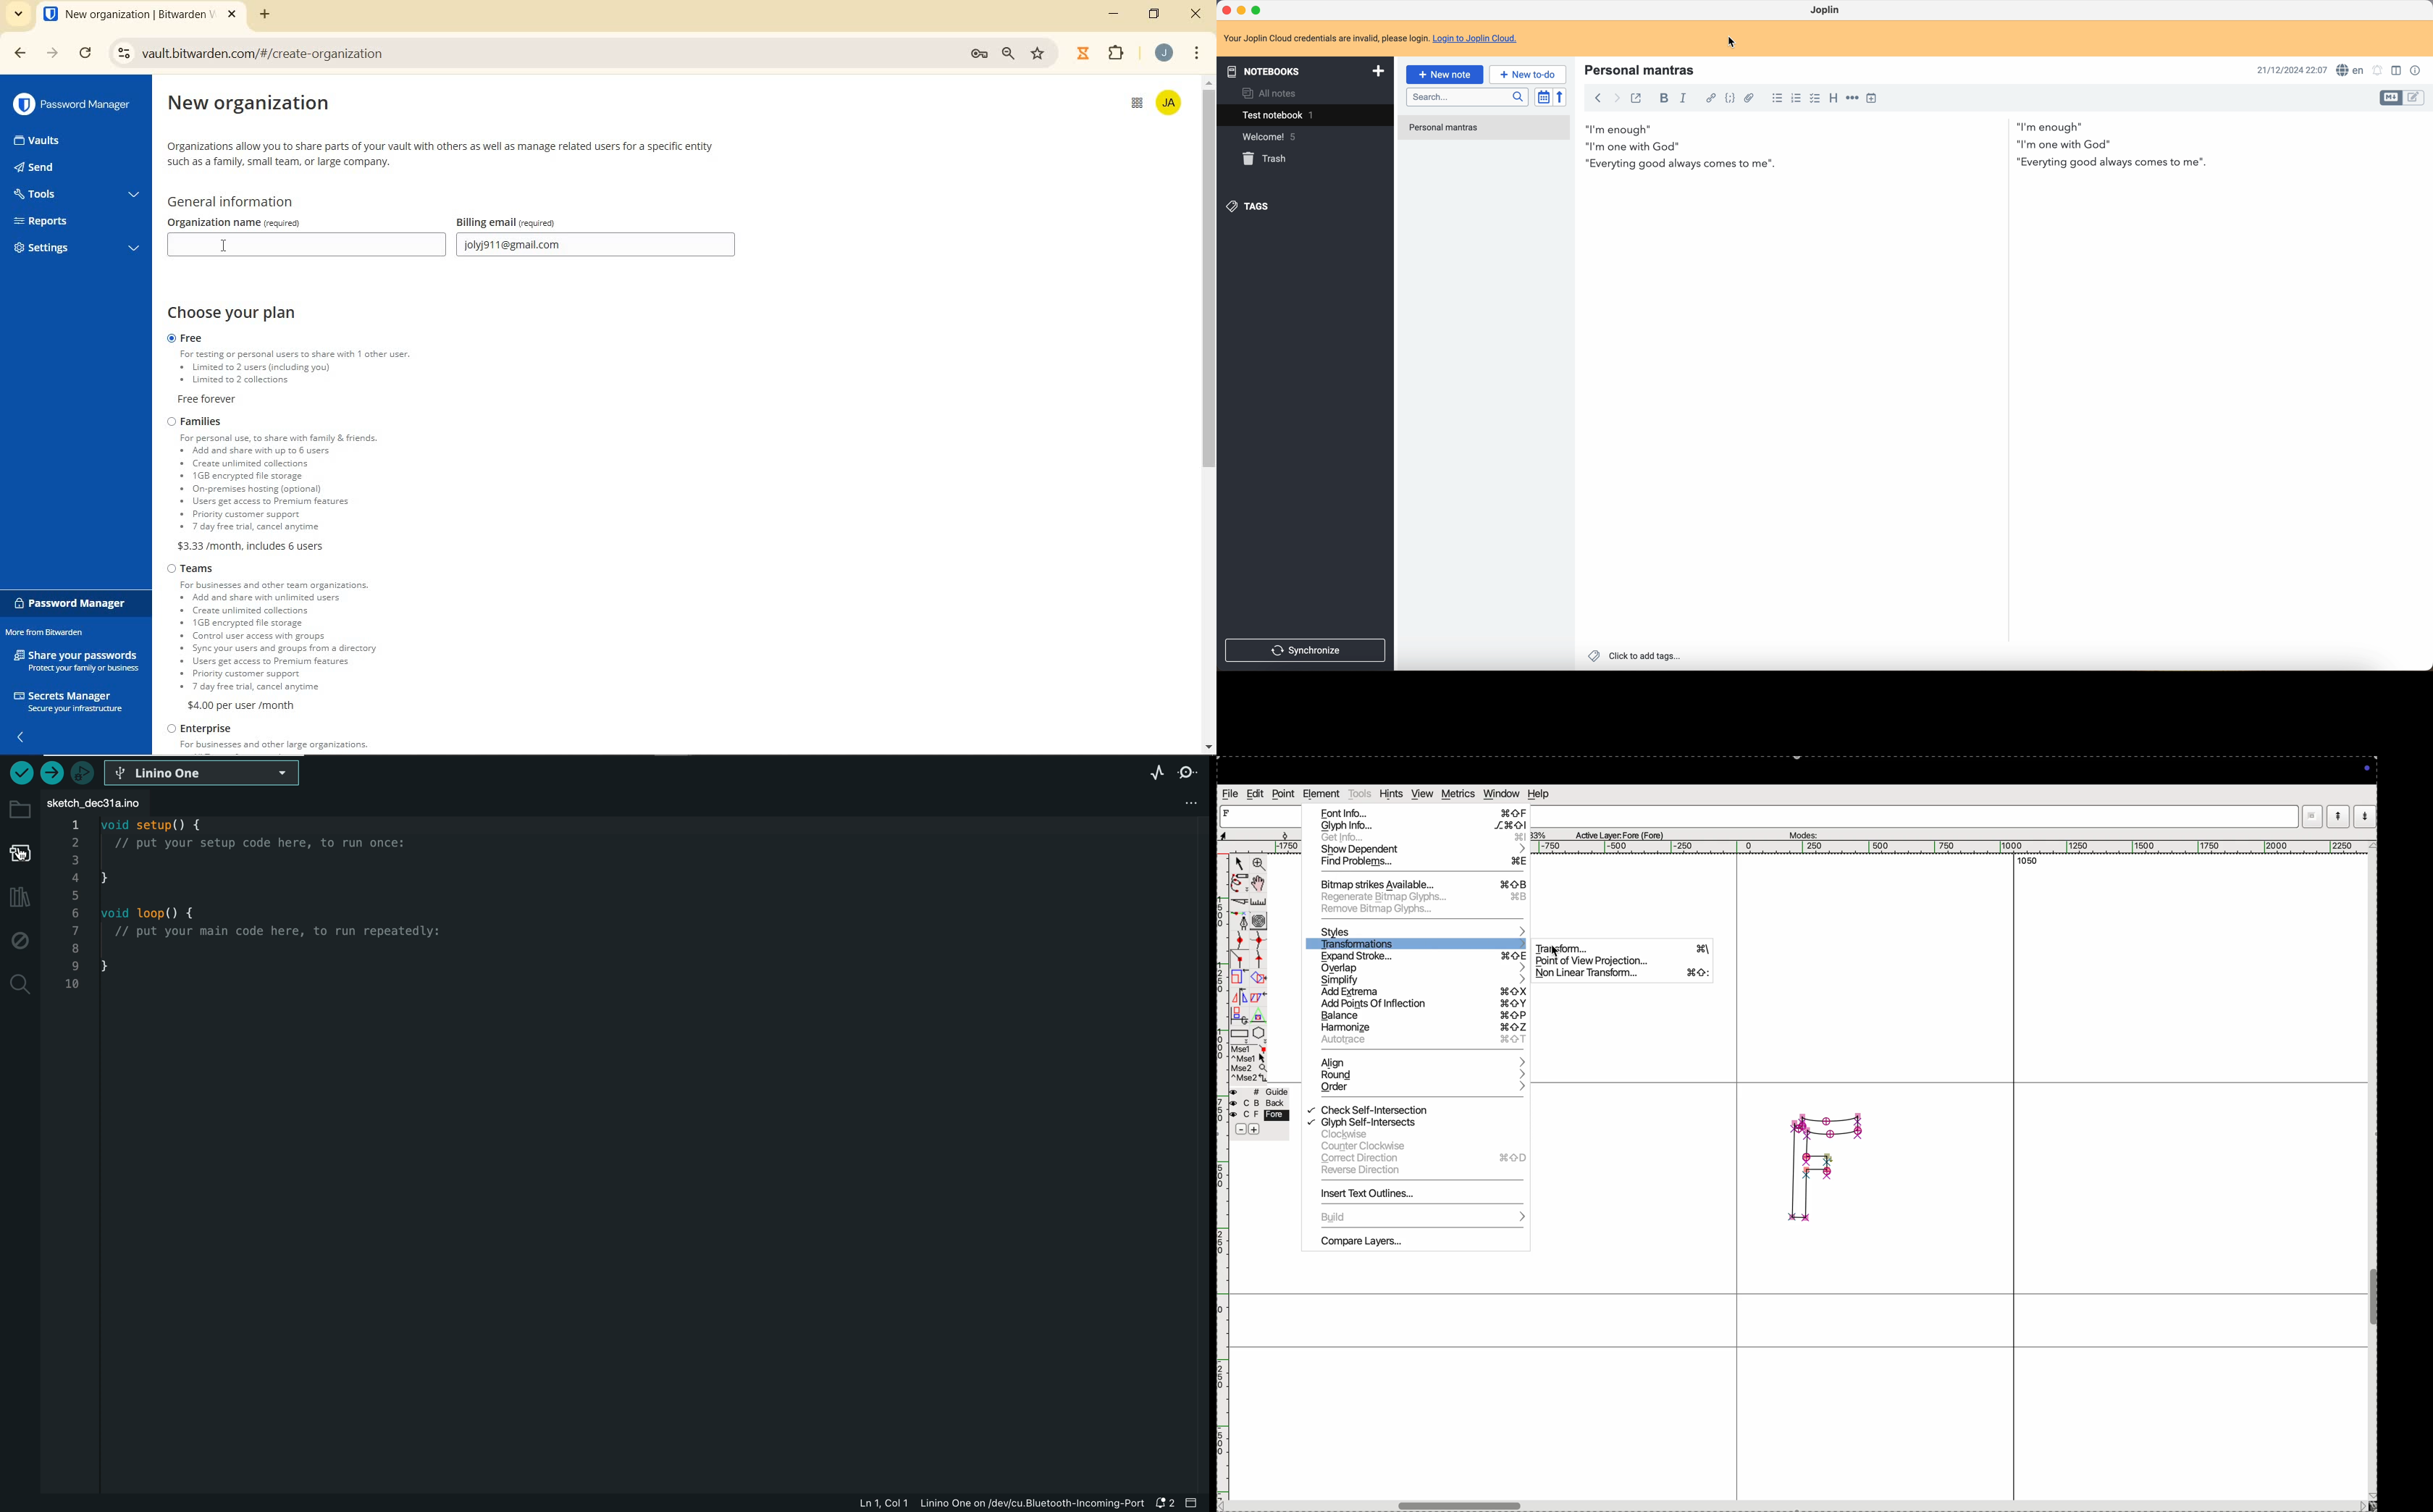  I want to click on ruler, so click(1264, 902).